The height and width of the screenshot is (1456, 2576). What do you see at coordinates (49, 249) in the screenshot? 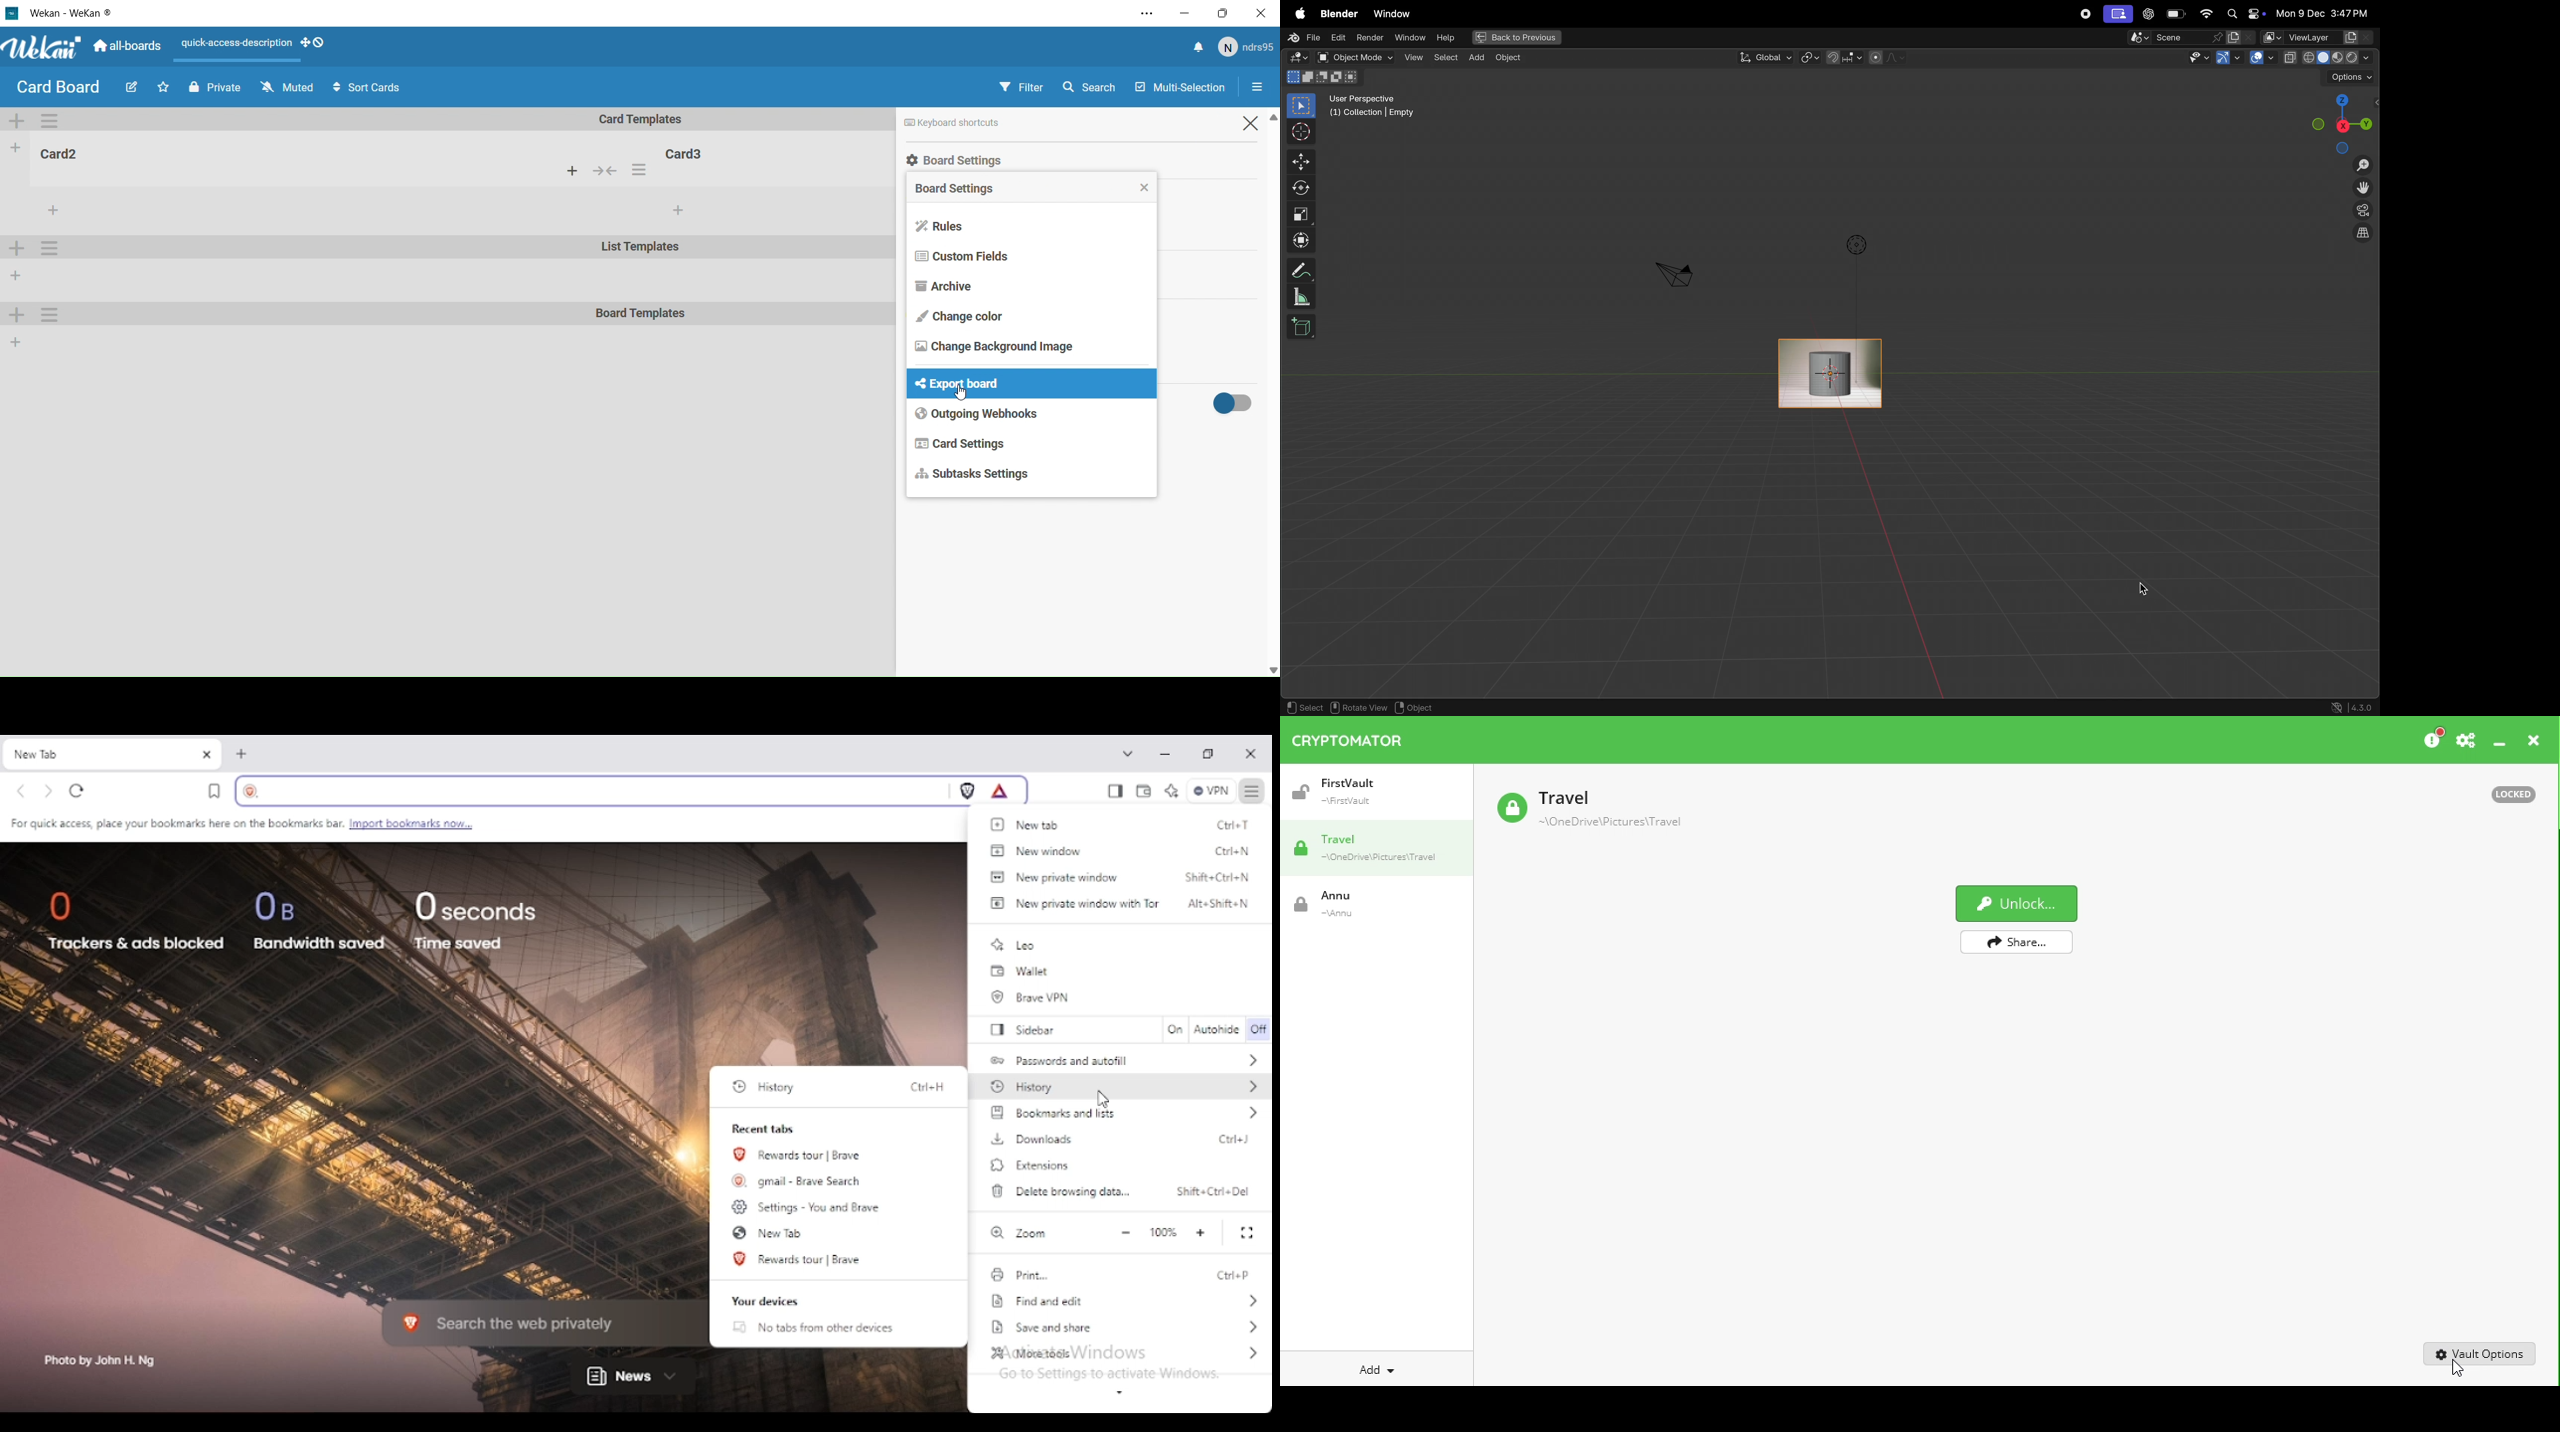
I see `` at bounding box center [49, 249].